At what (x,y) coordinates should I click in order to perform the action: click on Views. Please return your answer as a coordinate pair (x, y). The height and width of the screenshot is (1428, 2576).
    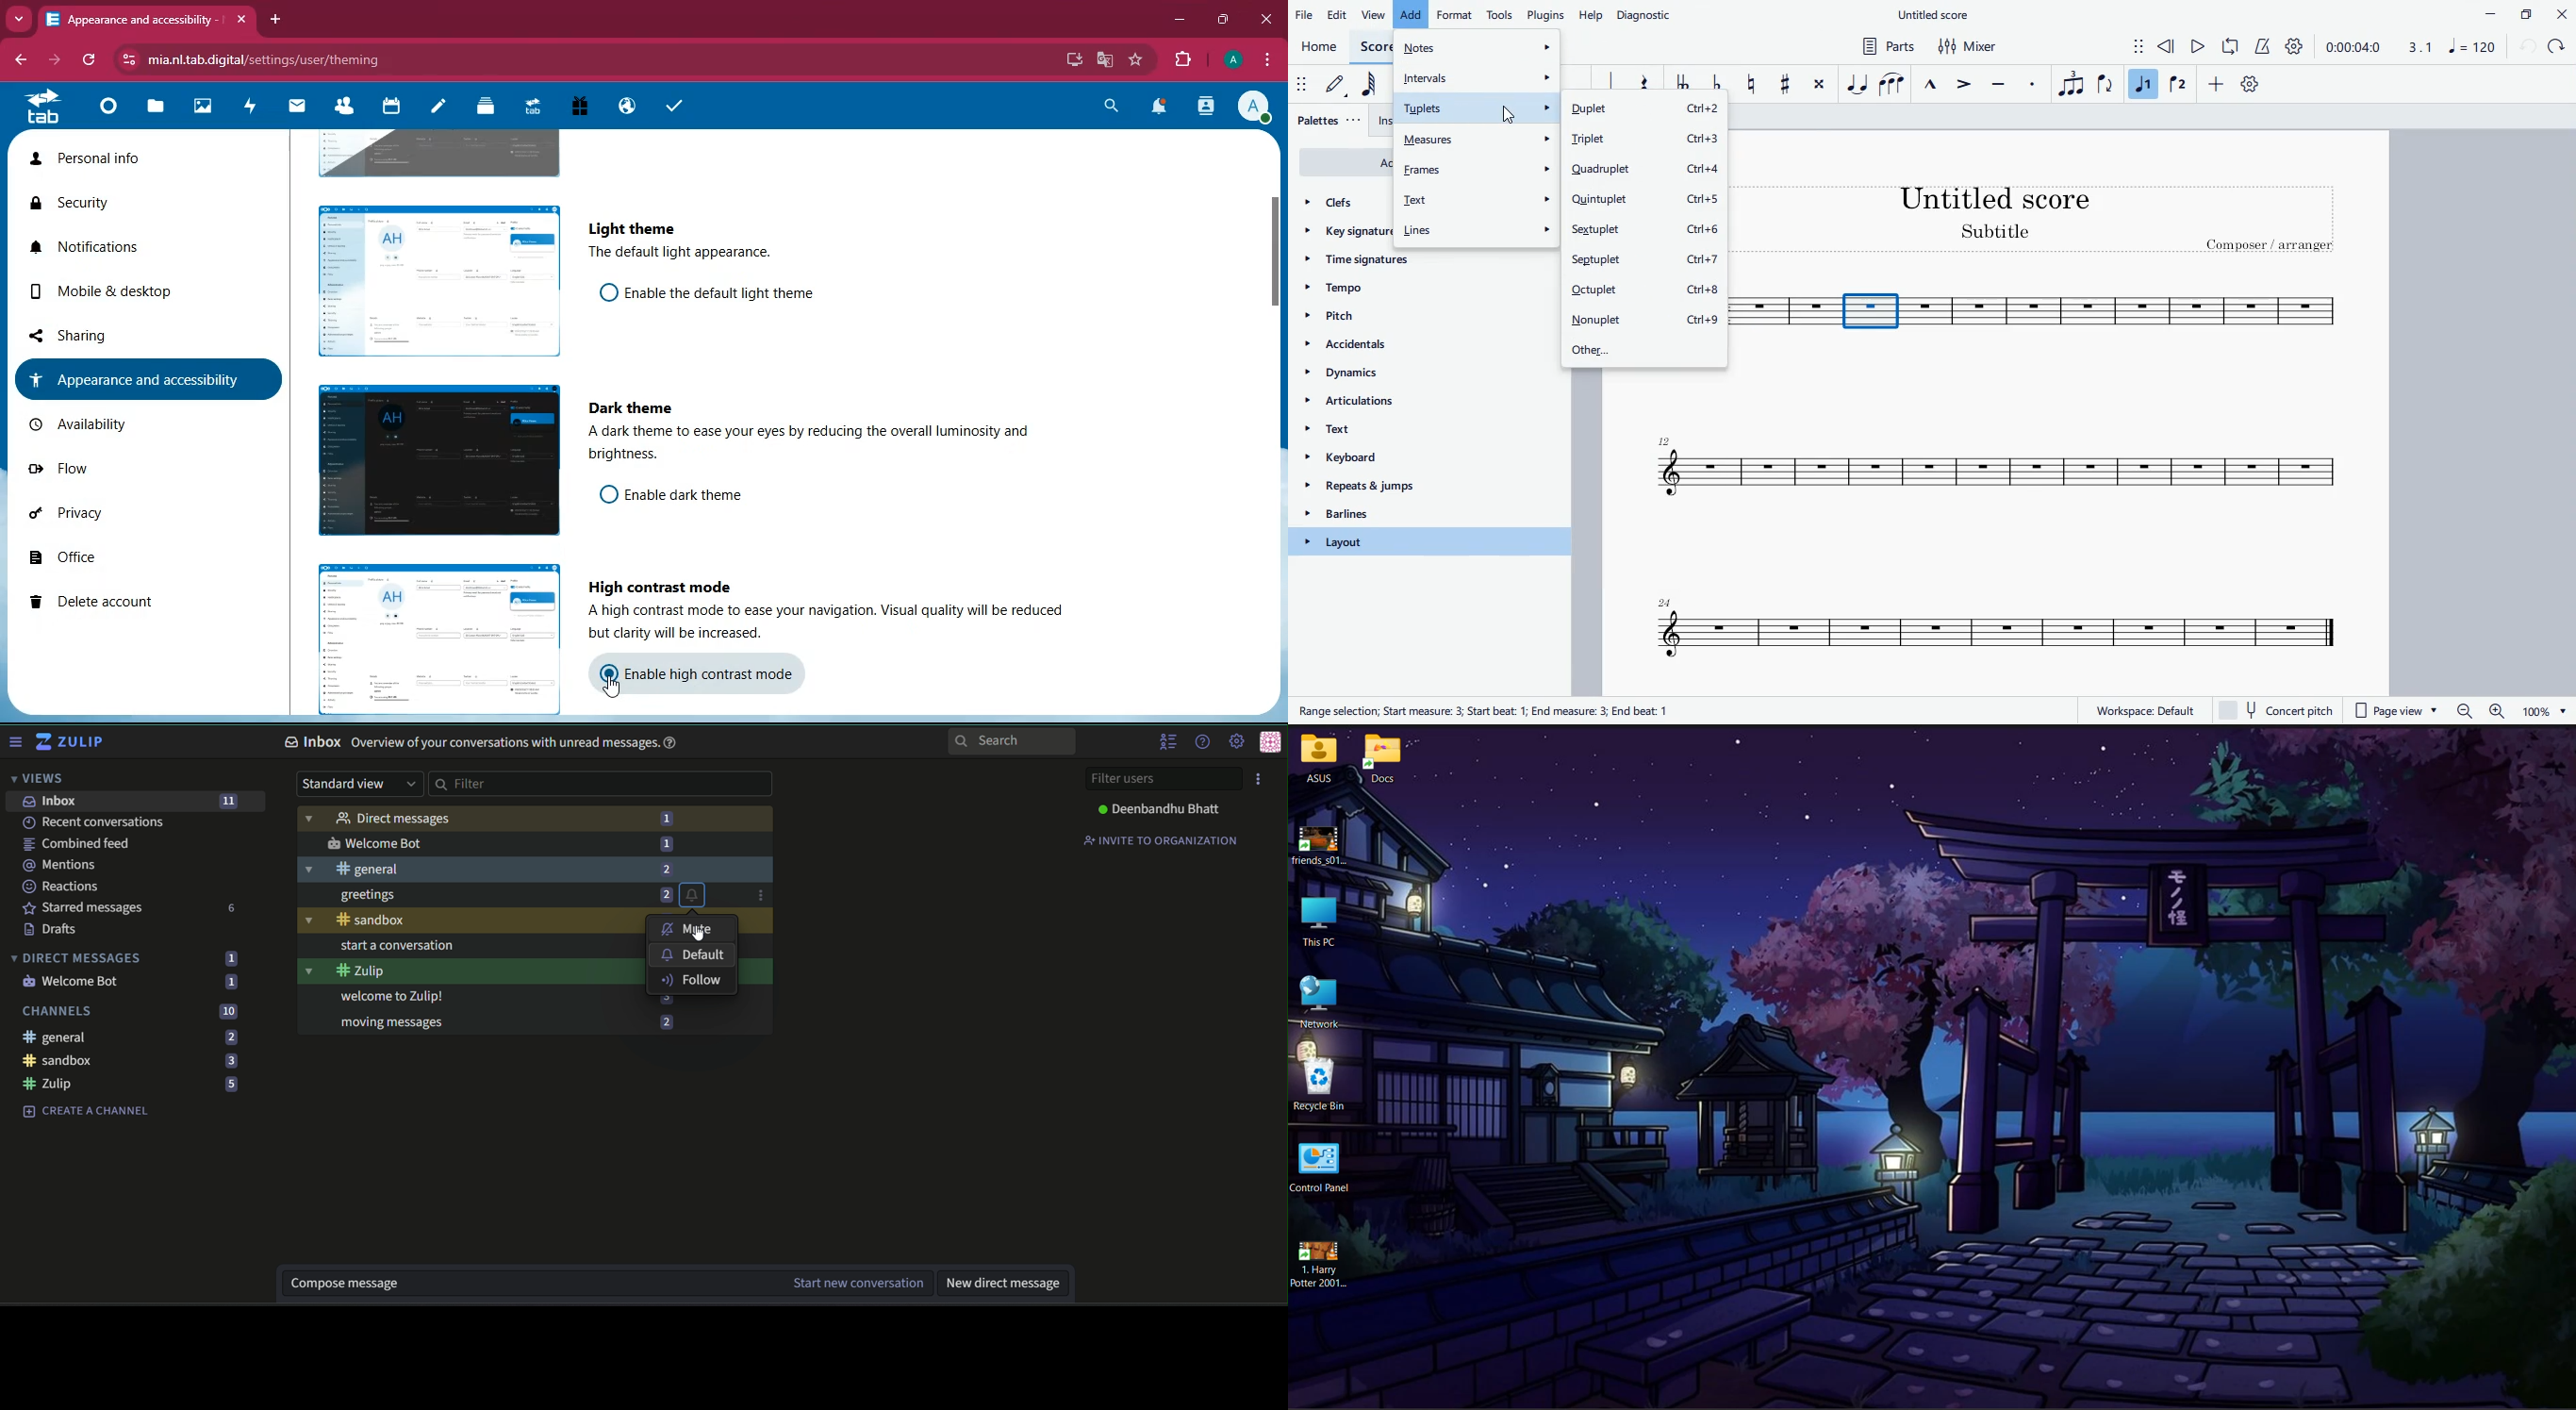
    Looking at the image, I should click on (38, 777).